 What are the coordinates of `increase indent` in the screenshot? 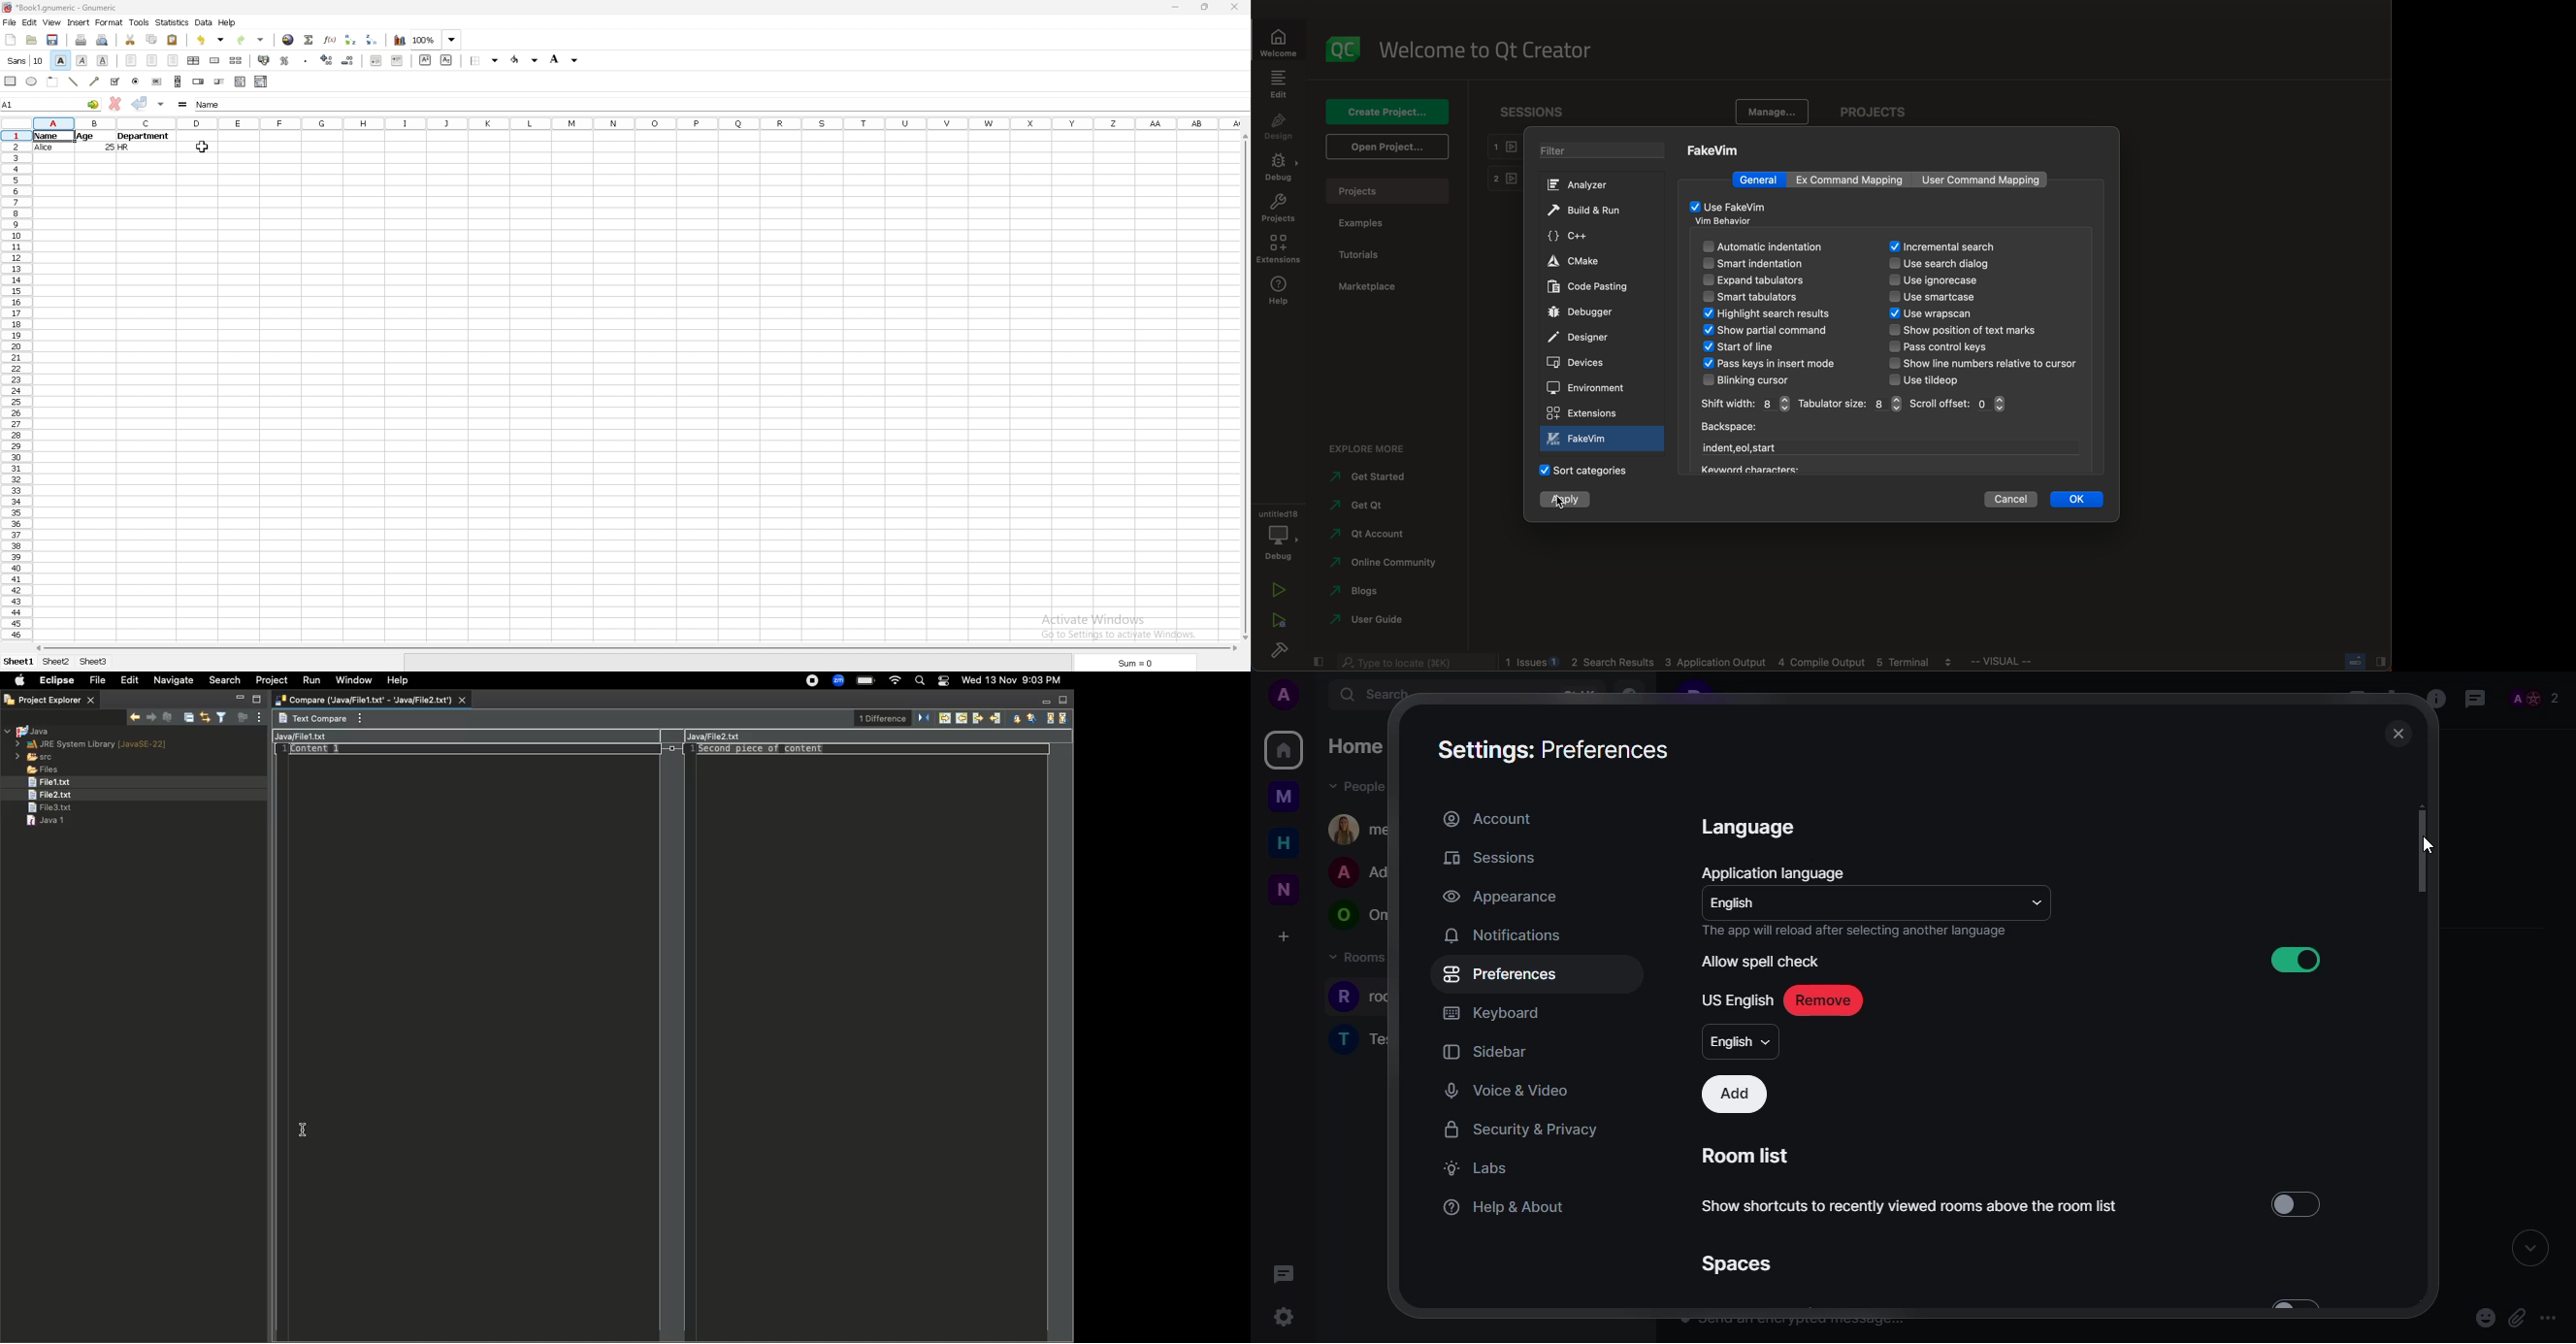 It's located at (398, 60).